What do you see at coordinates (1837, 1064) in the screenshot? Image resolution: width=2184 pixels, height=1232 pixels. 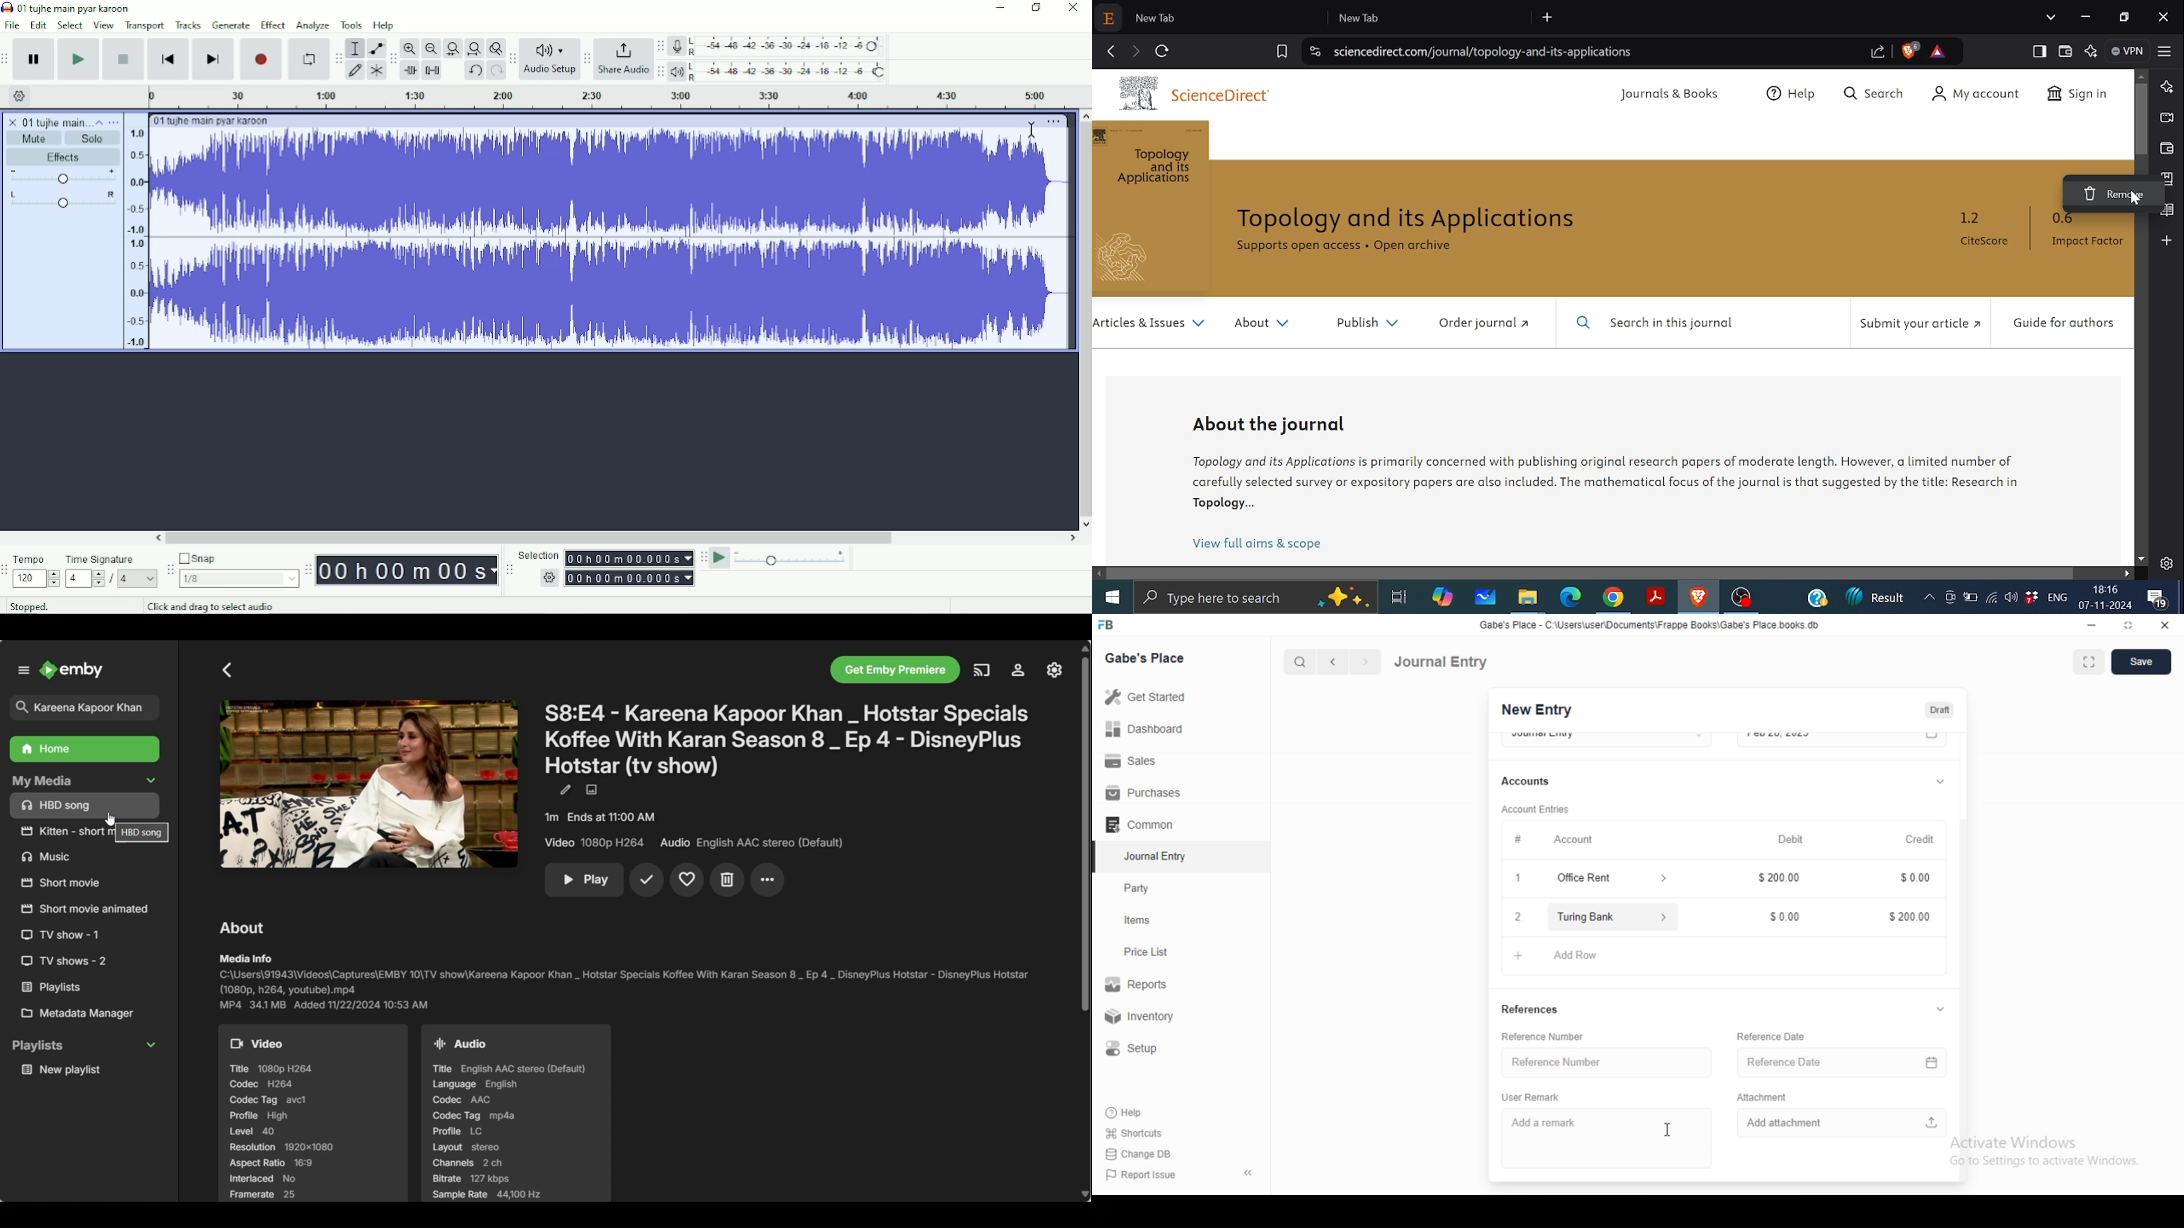 I see `Reference Date` at bounding box center [1837, 1064].